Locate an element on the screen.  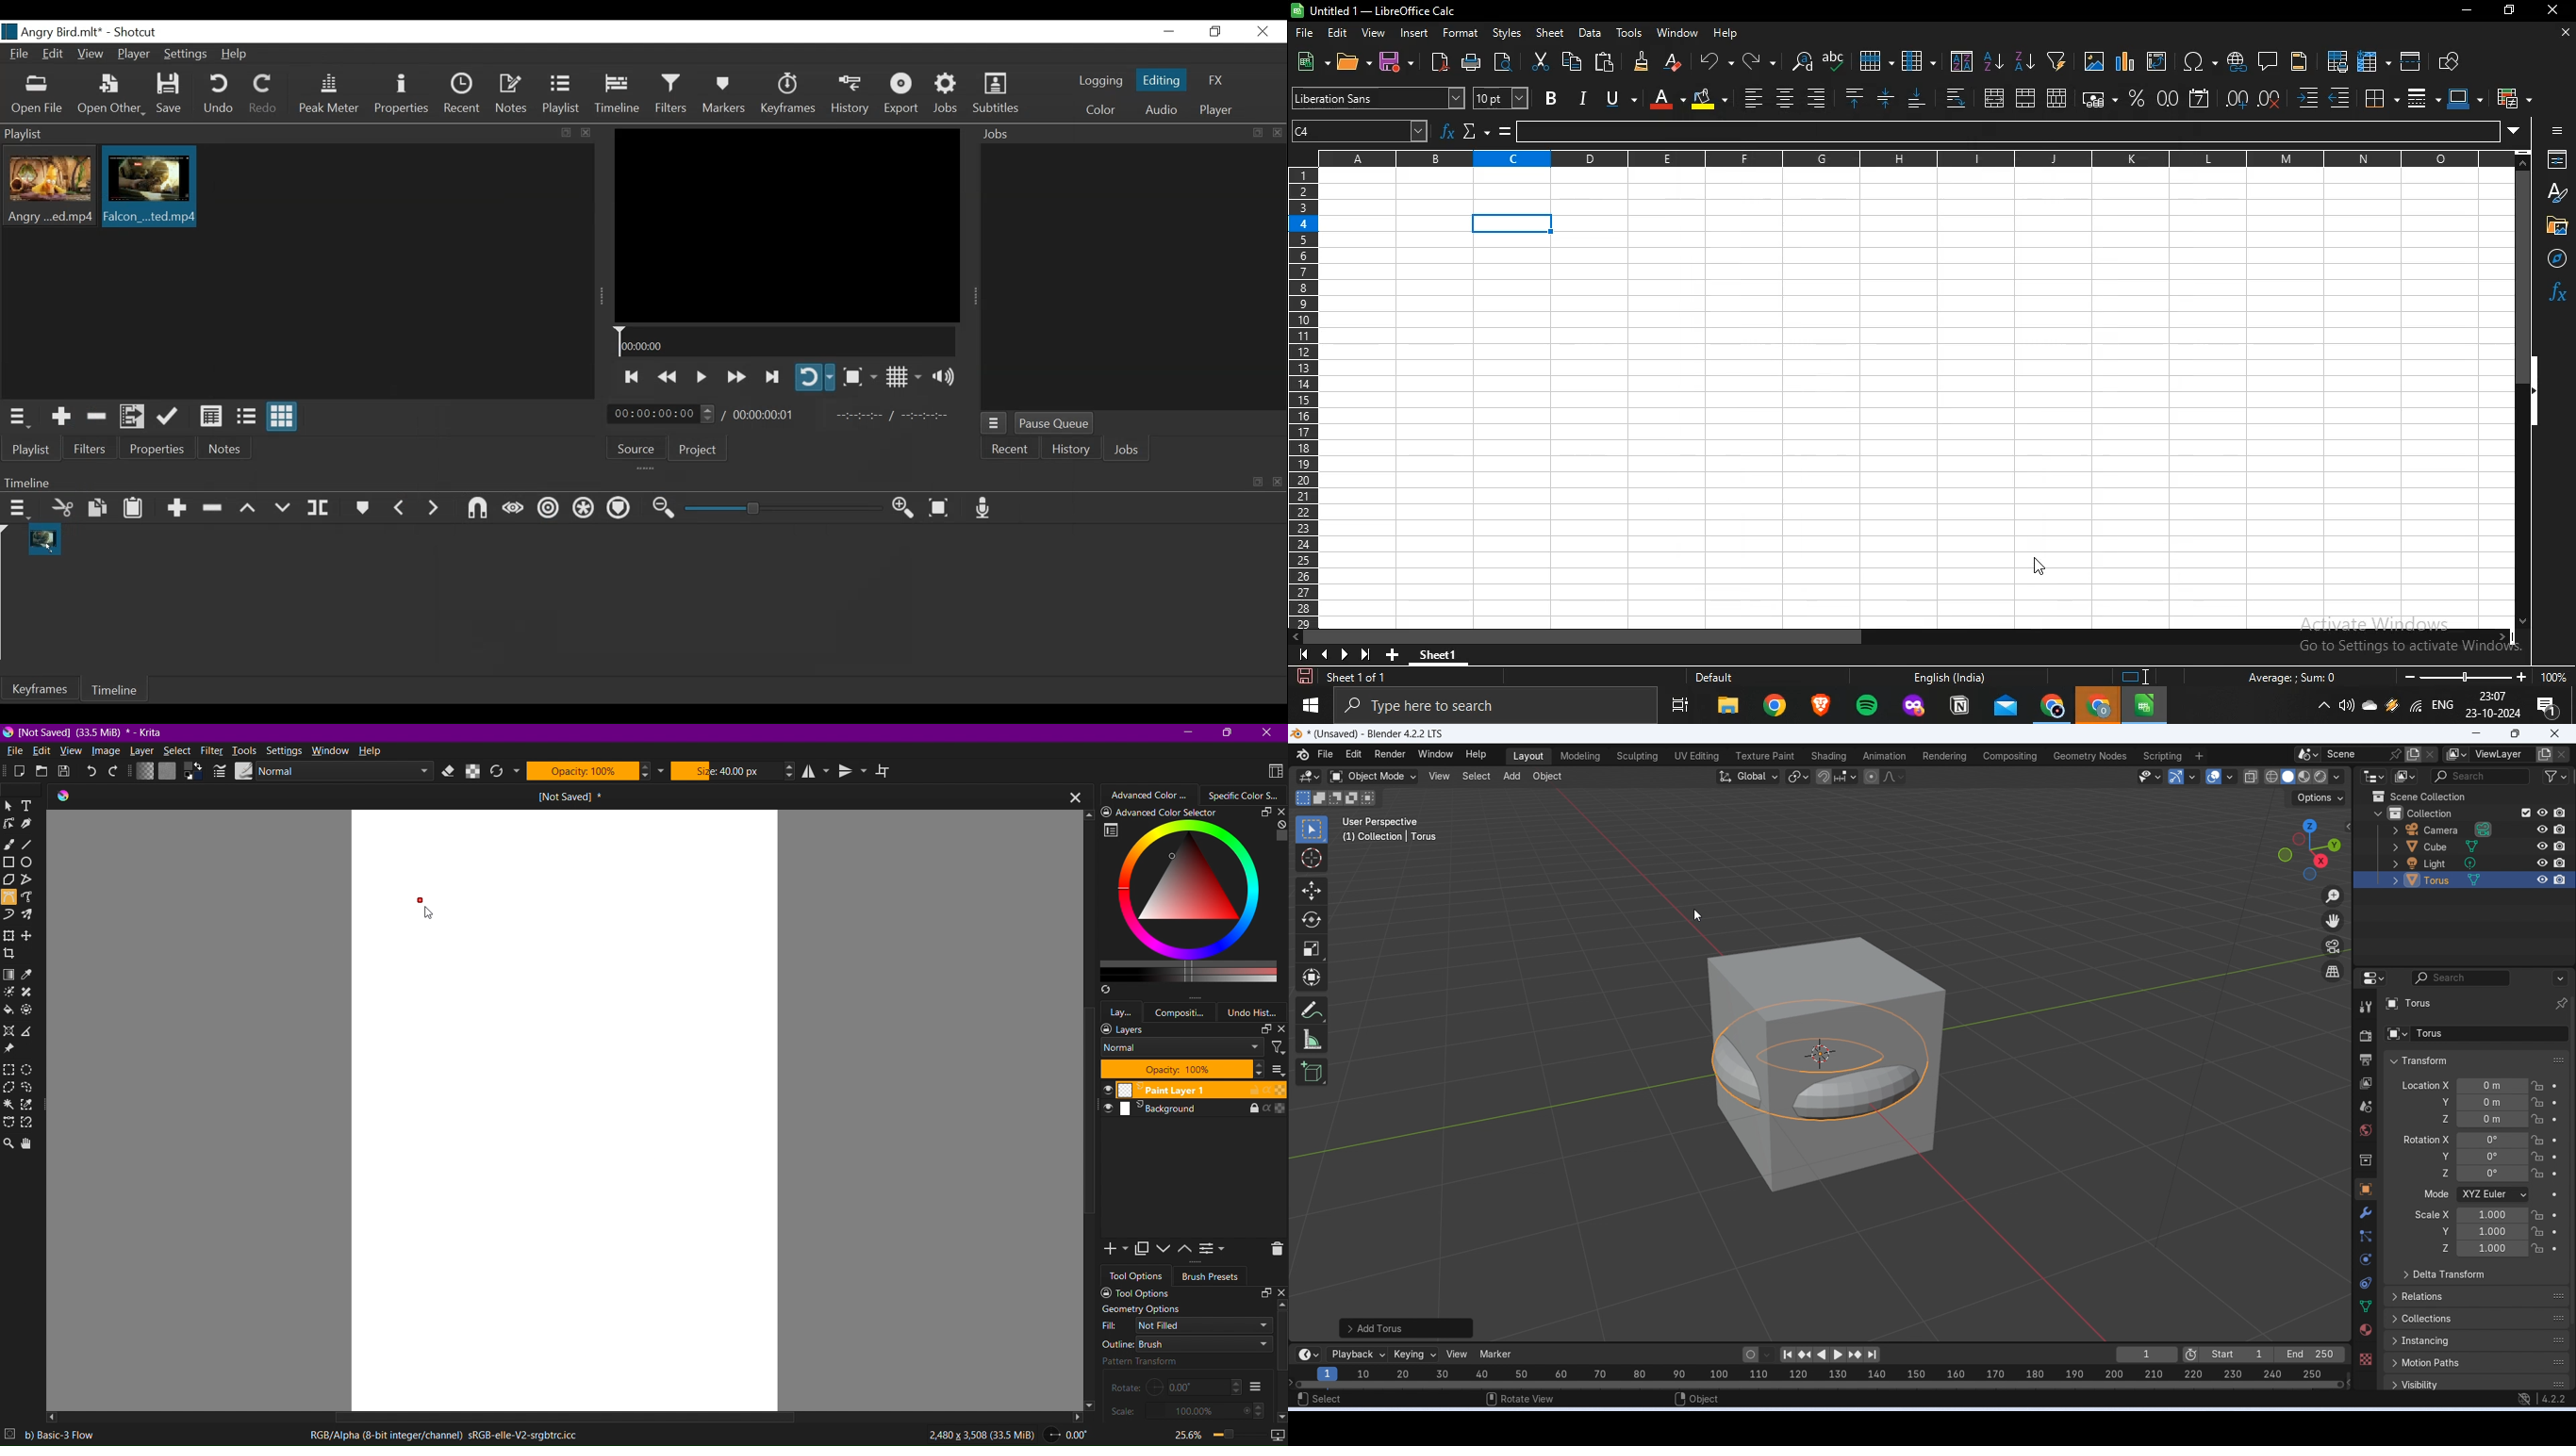
insert is located at coordinates (1414, 32).